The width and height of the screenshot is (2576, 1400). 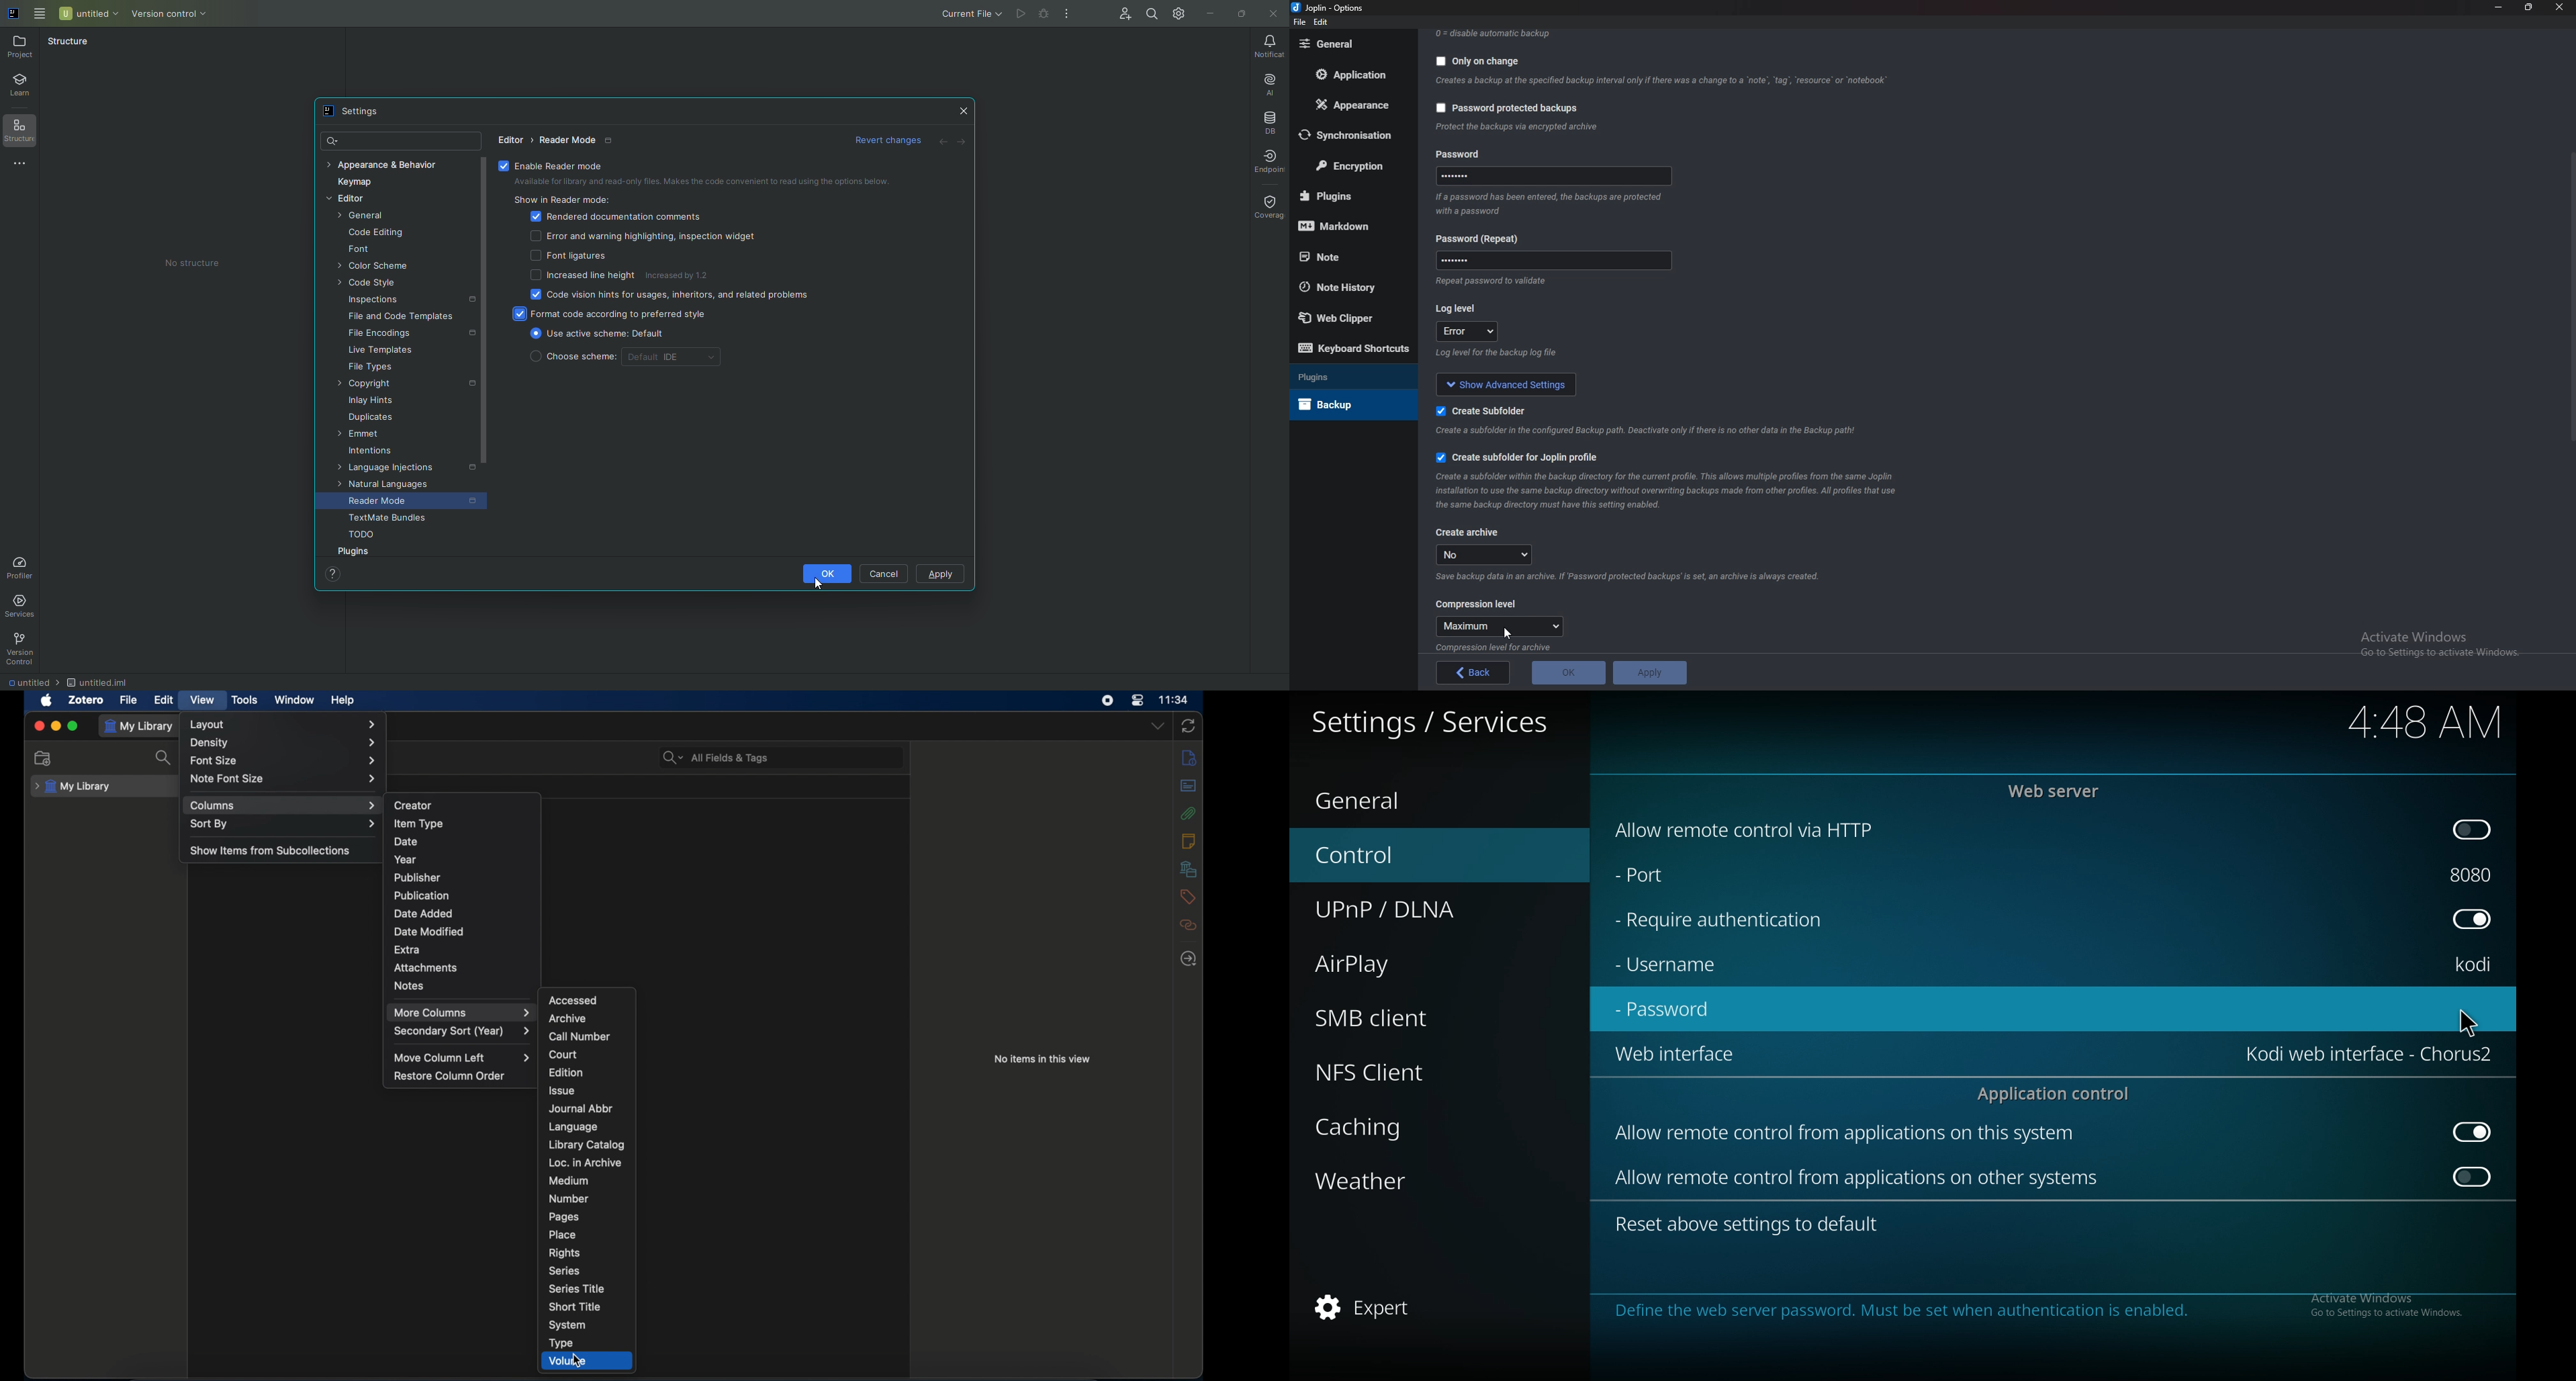 I want to click on show advanced settings, so click(x=1502, y=383).